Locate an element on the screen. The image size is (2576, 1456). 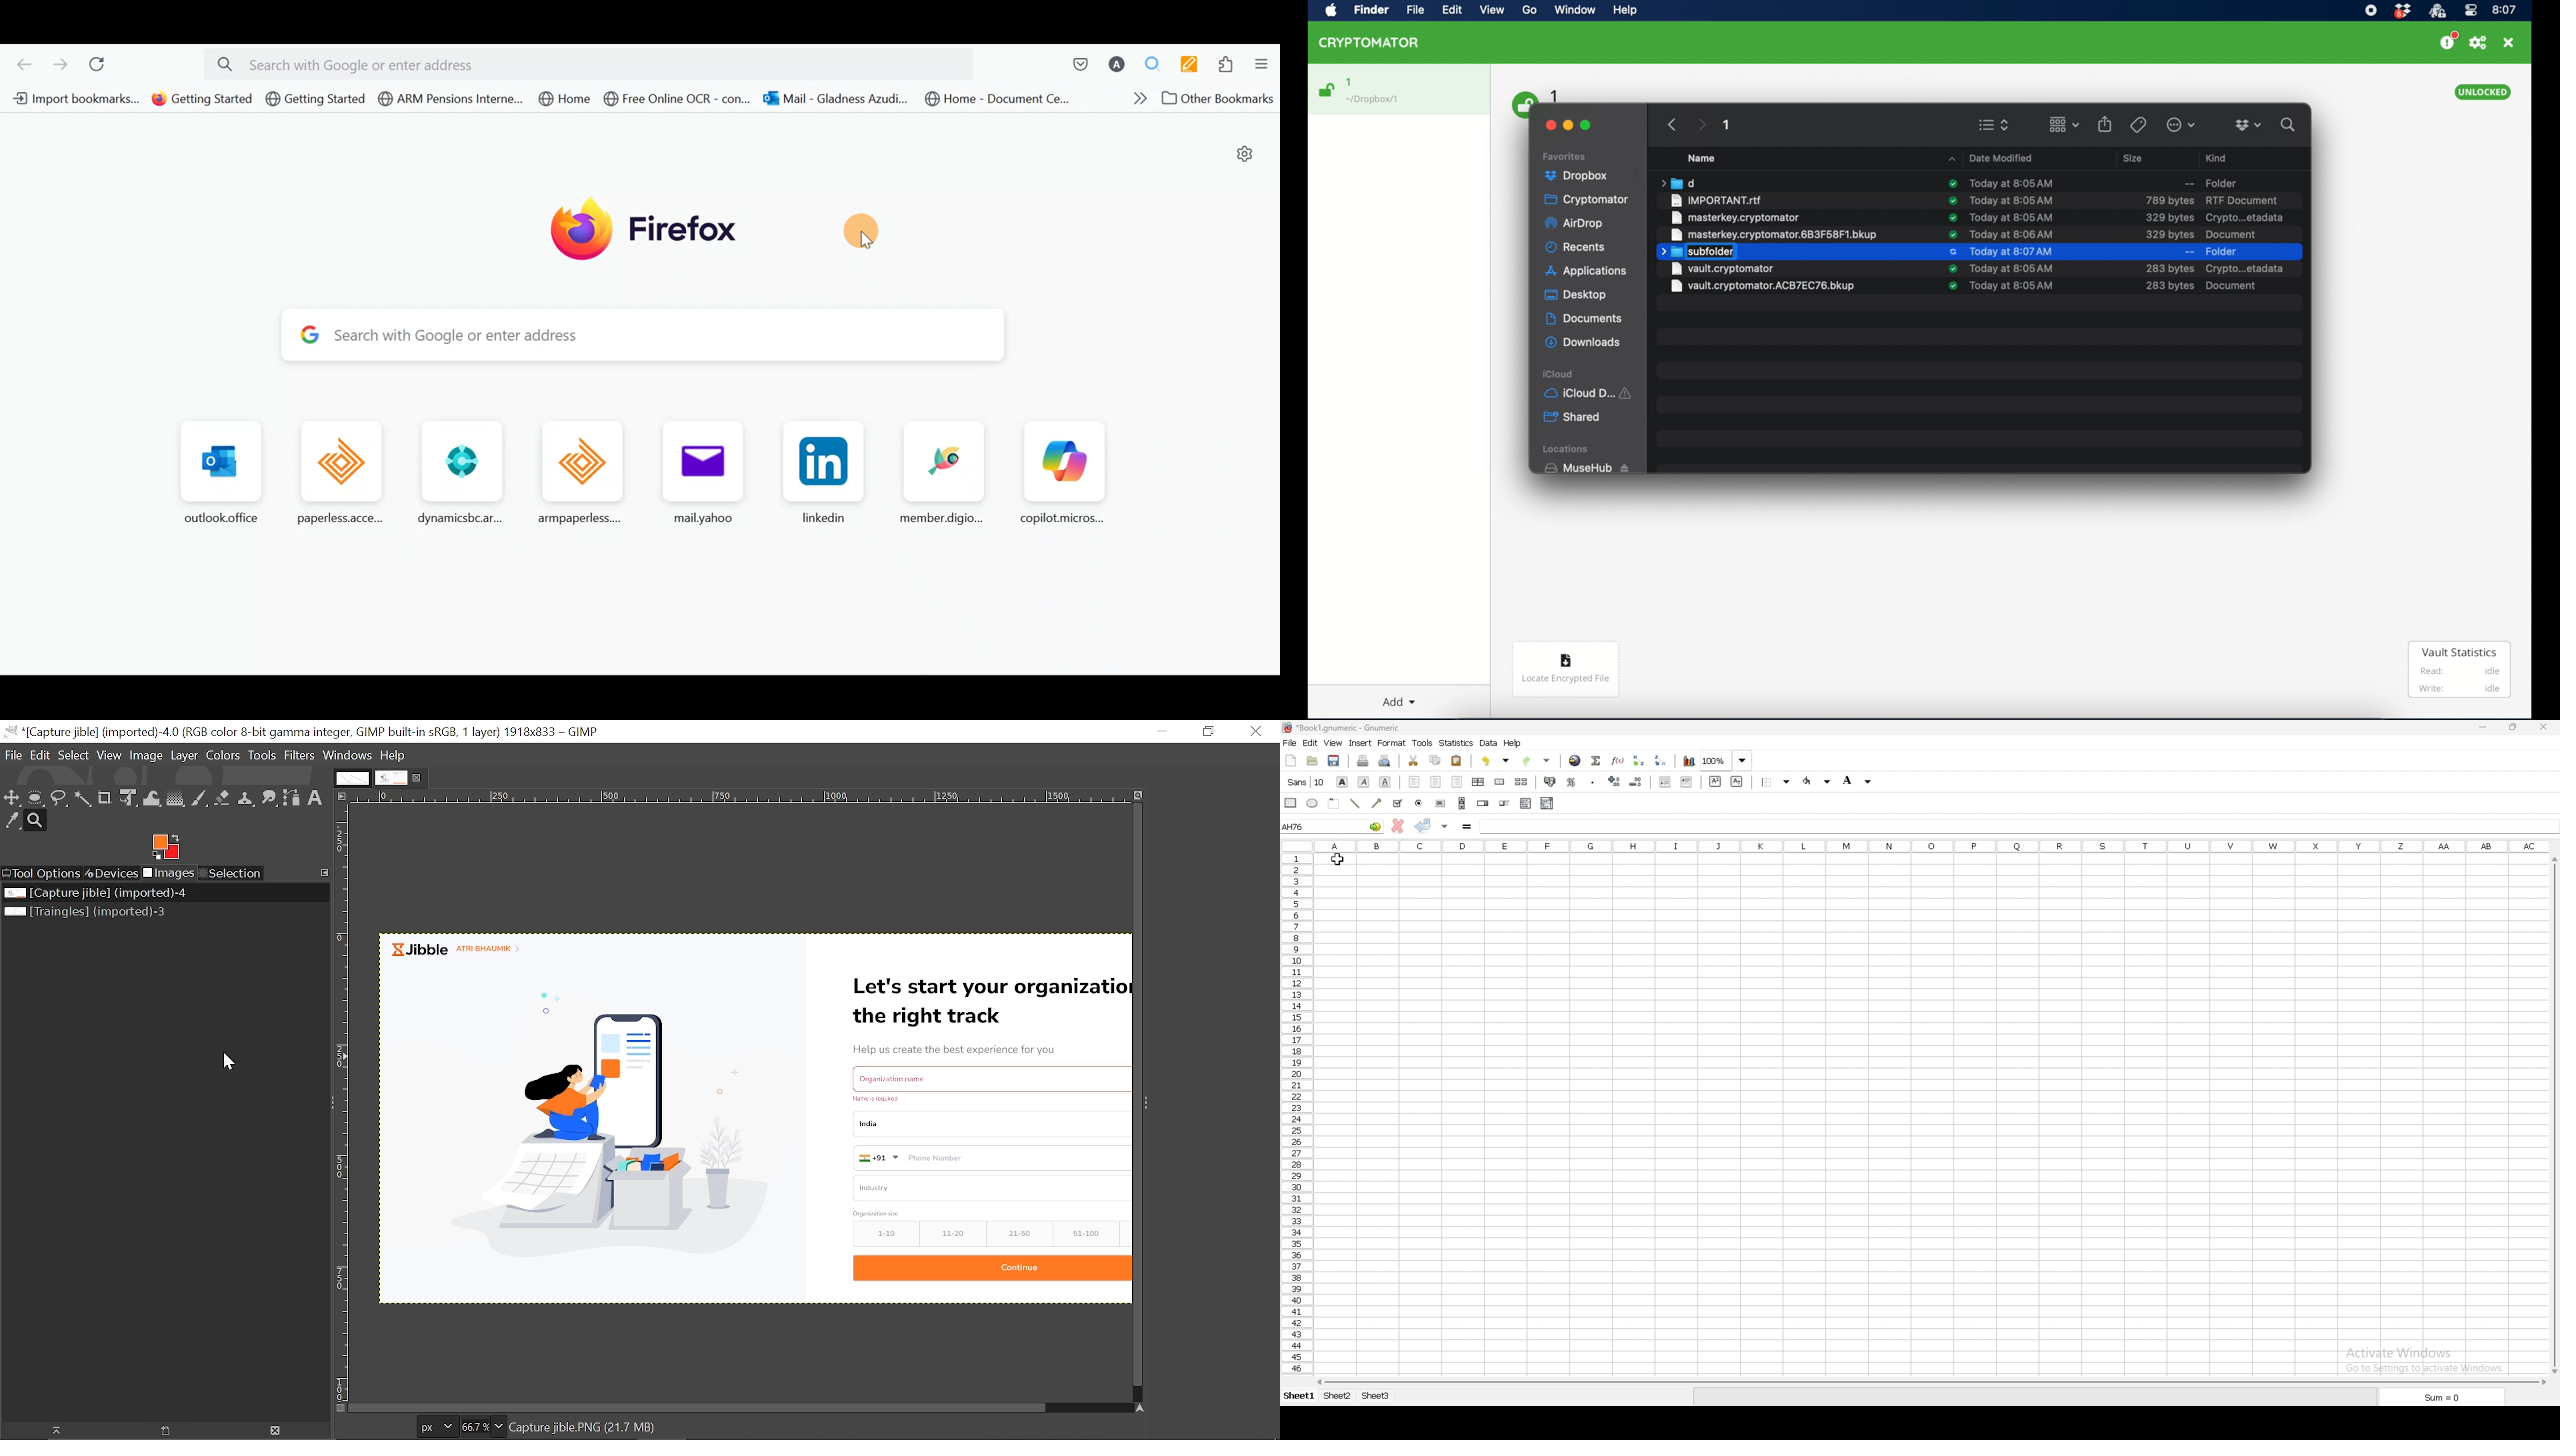
Select is located at coordinates (75, 757).